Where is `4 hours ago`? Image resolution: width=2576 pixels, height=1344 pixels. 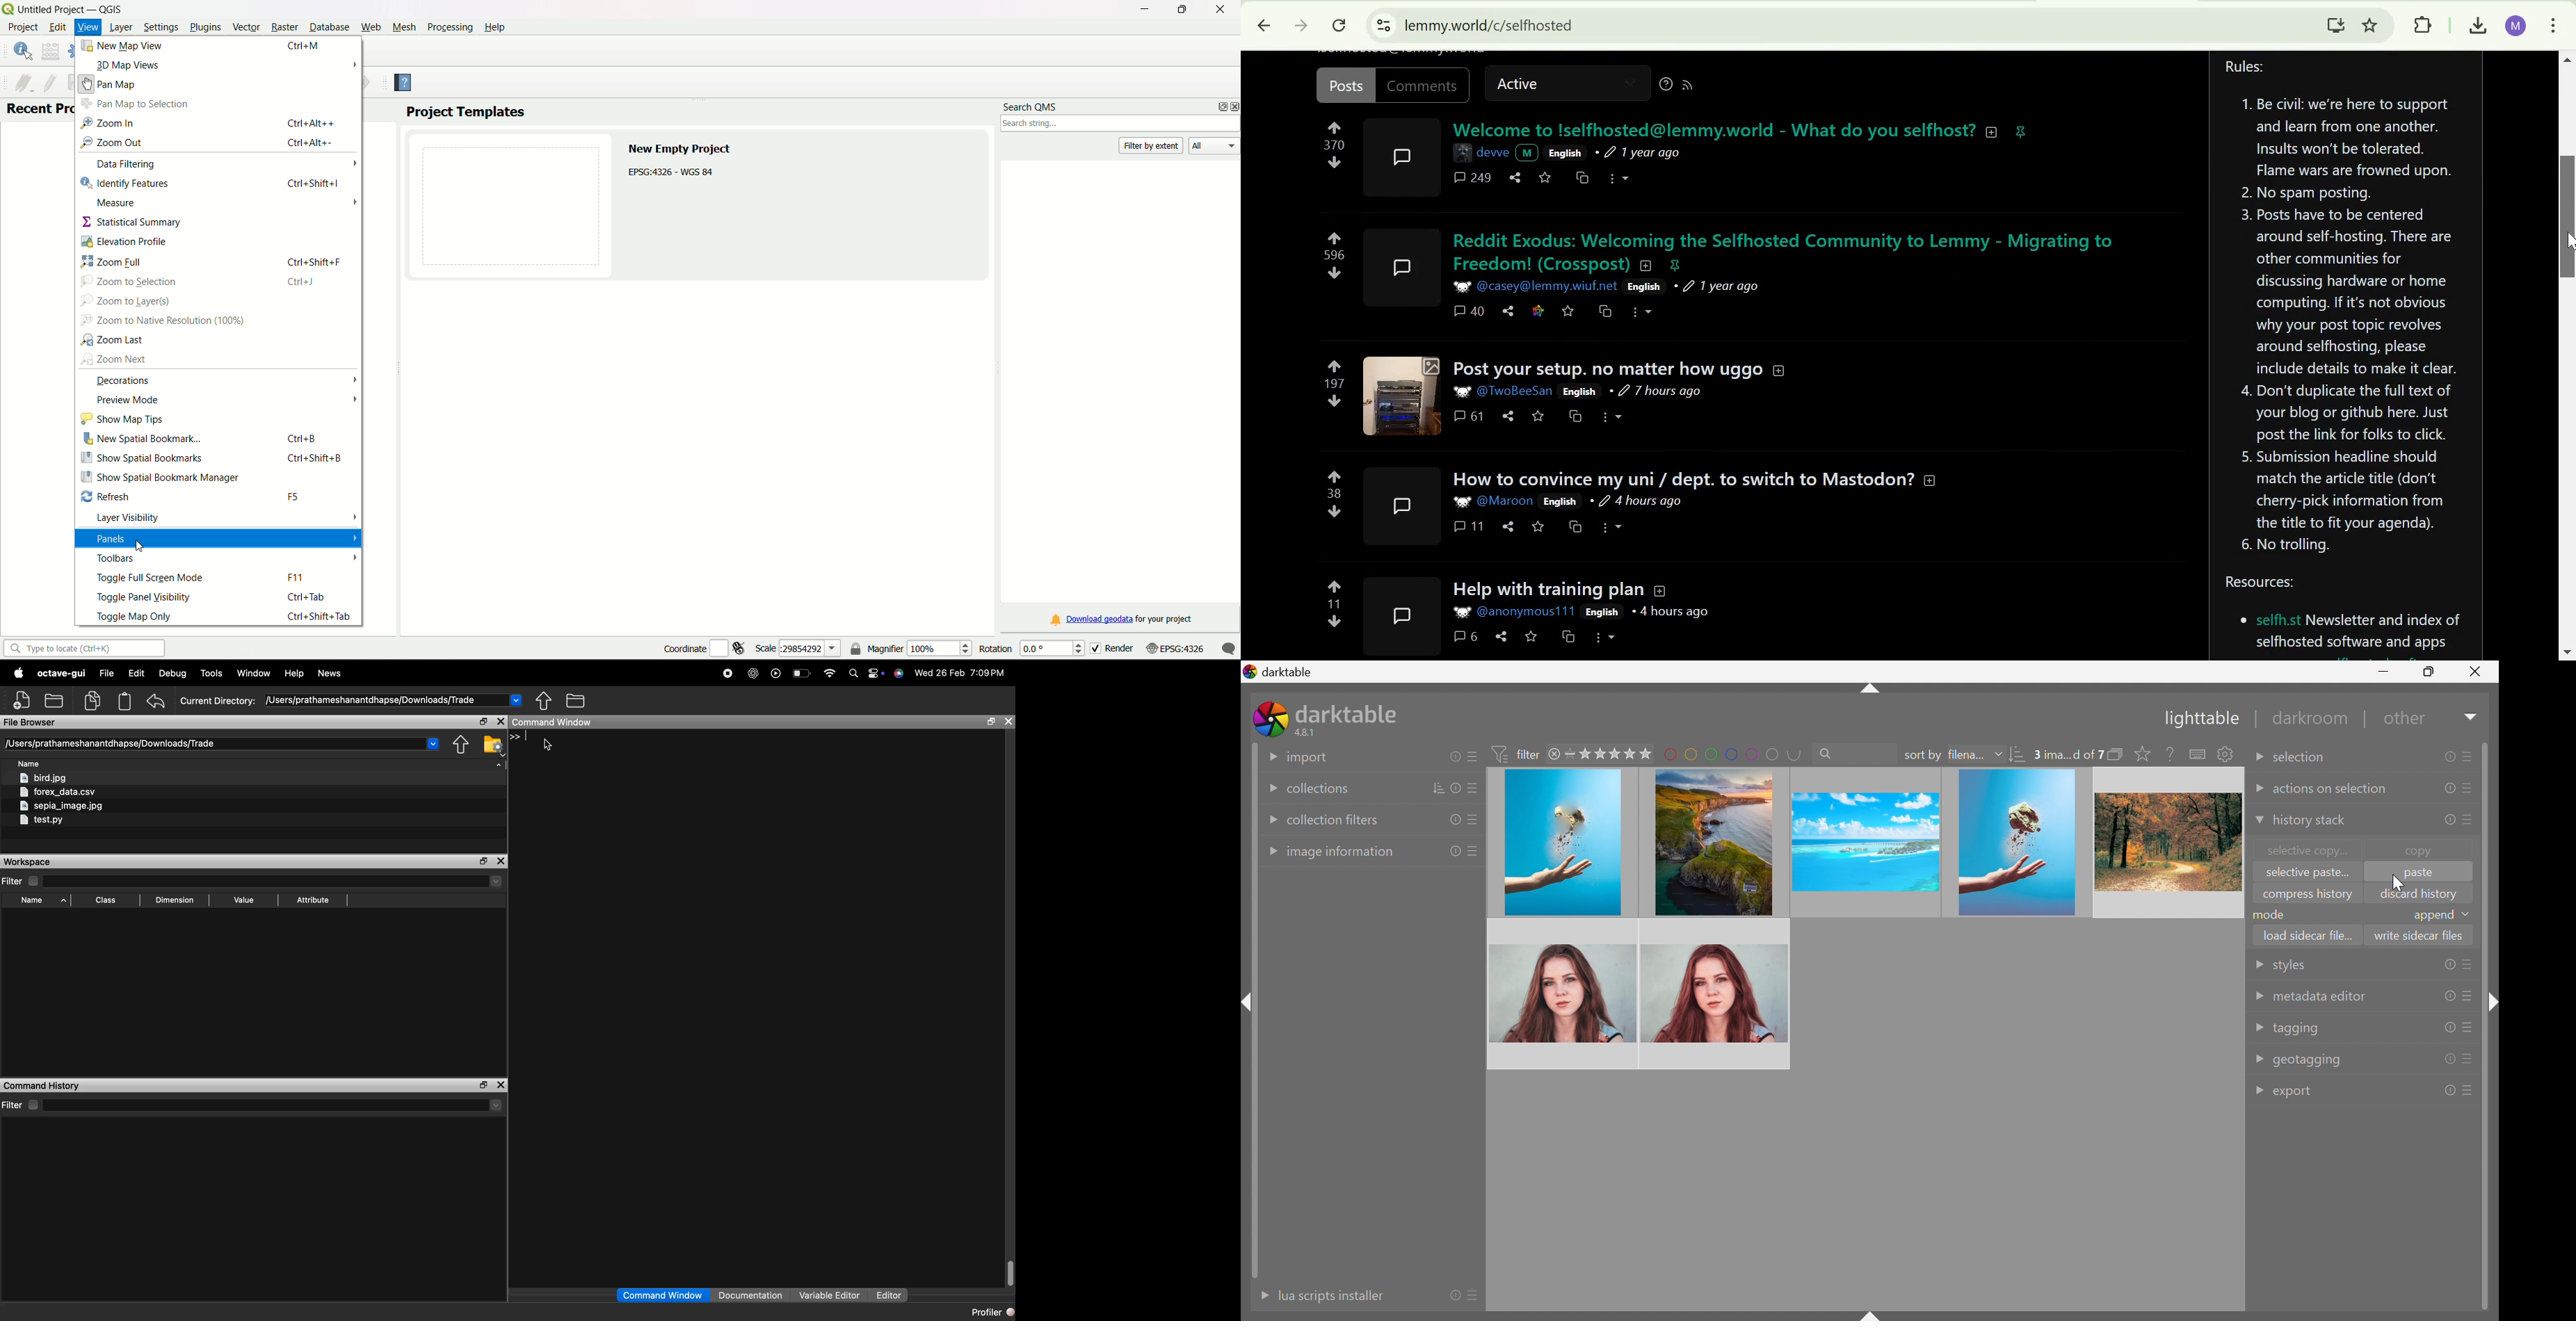 4 hours ago is located at coordinates (1672, 612).